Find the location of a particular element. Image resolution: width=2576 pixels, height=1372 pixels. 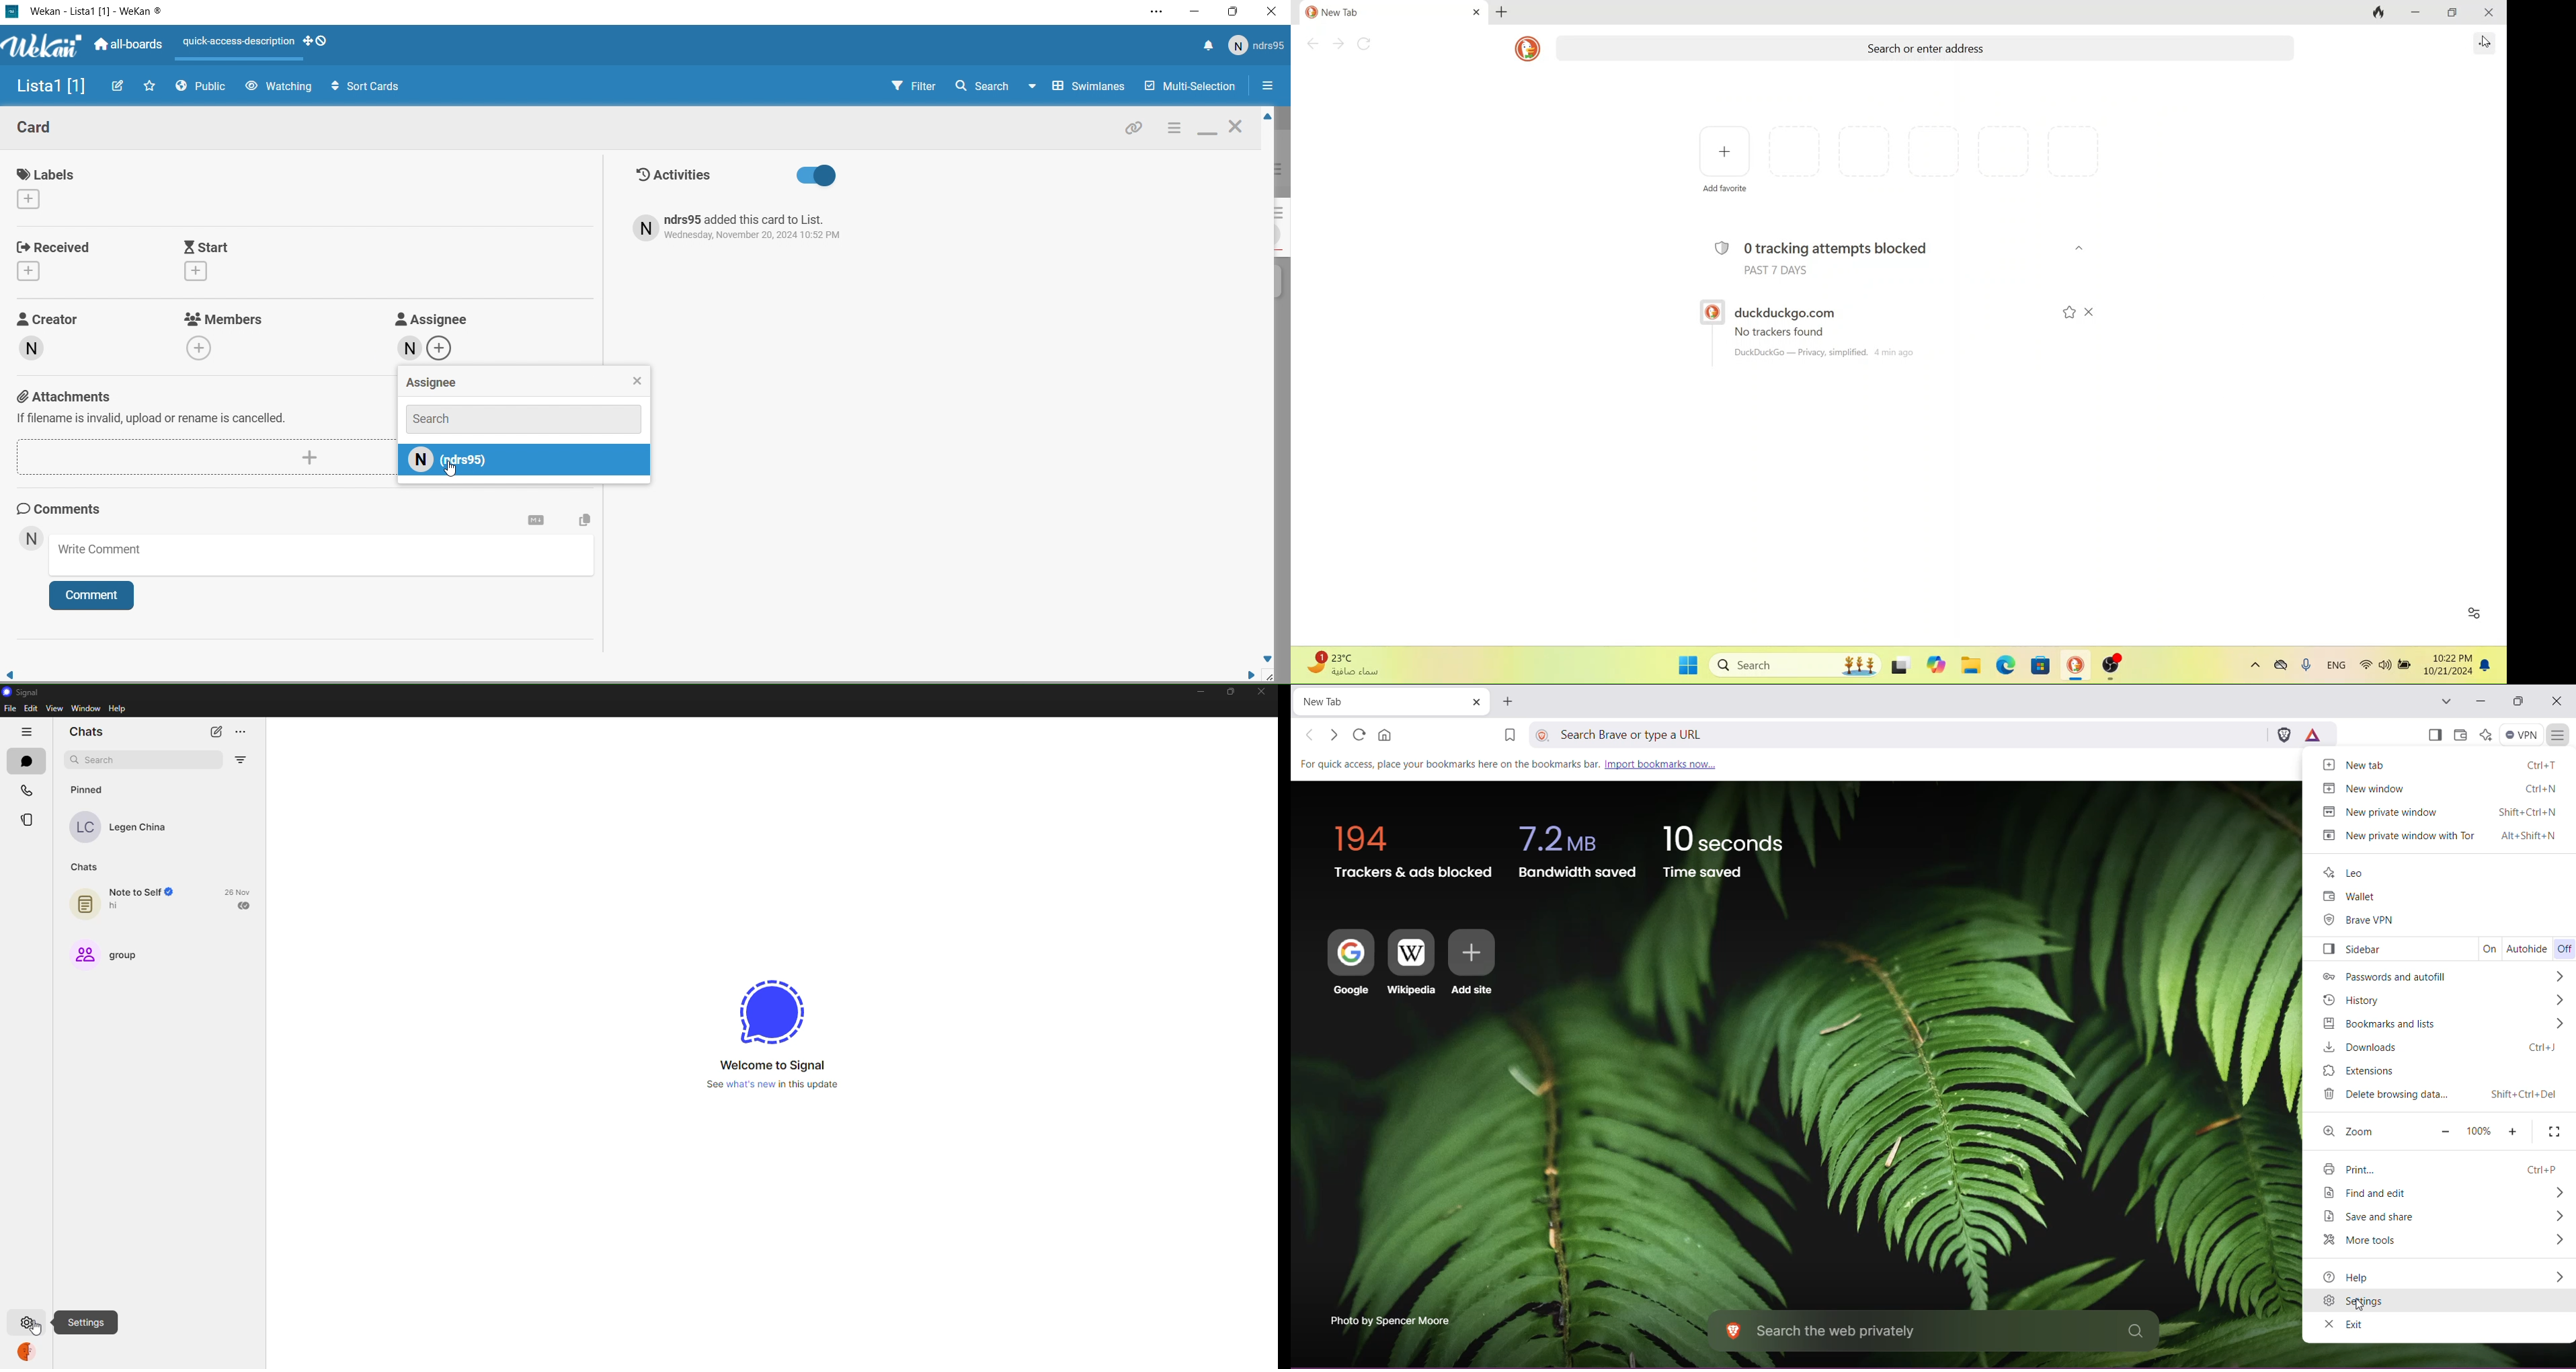

move right is located at coordinates (1245, 674).